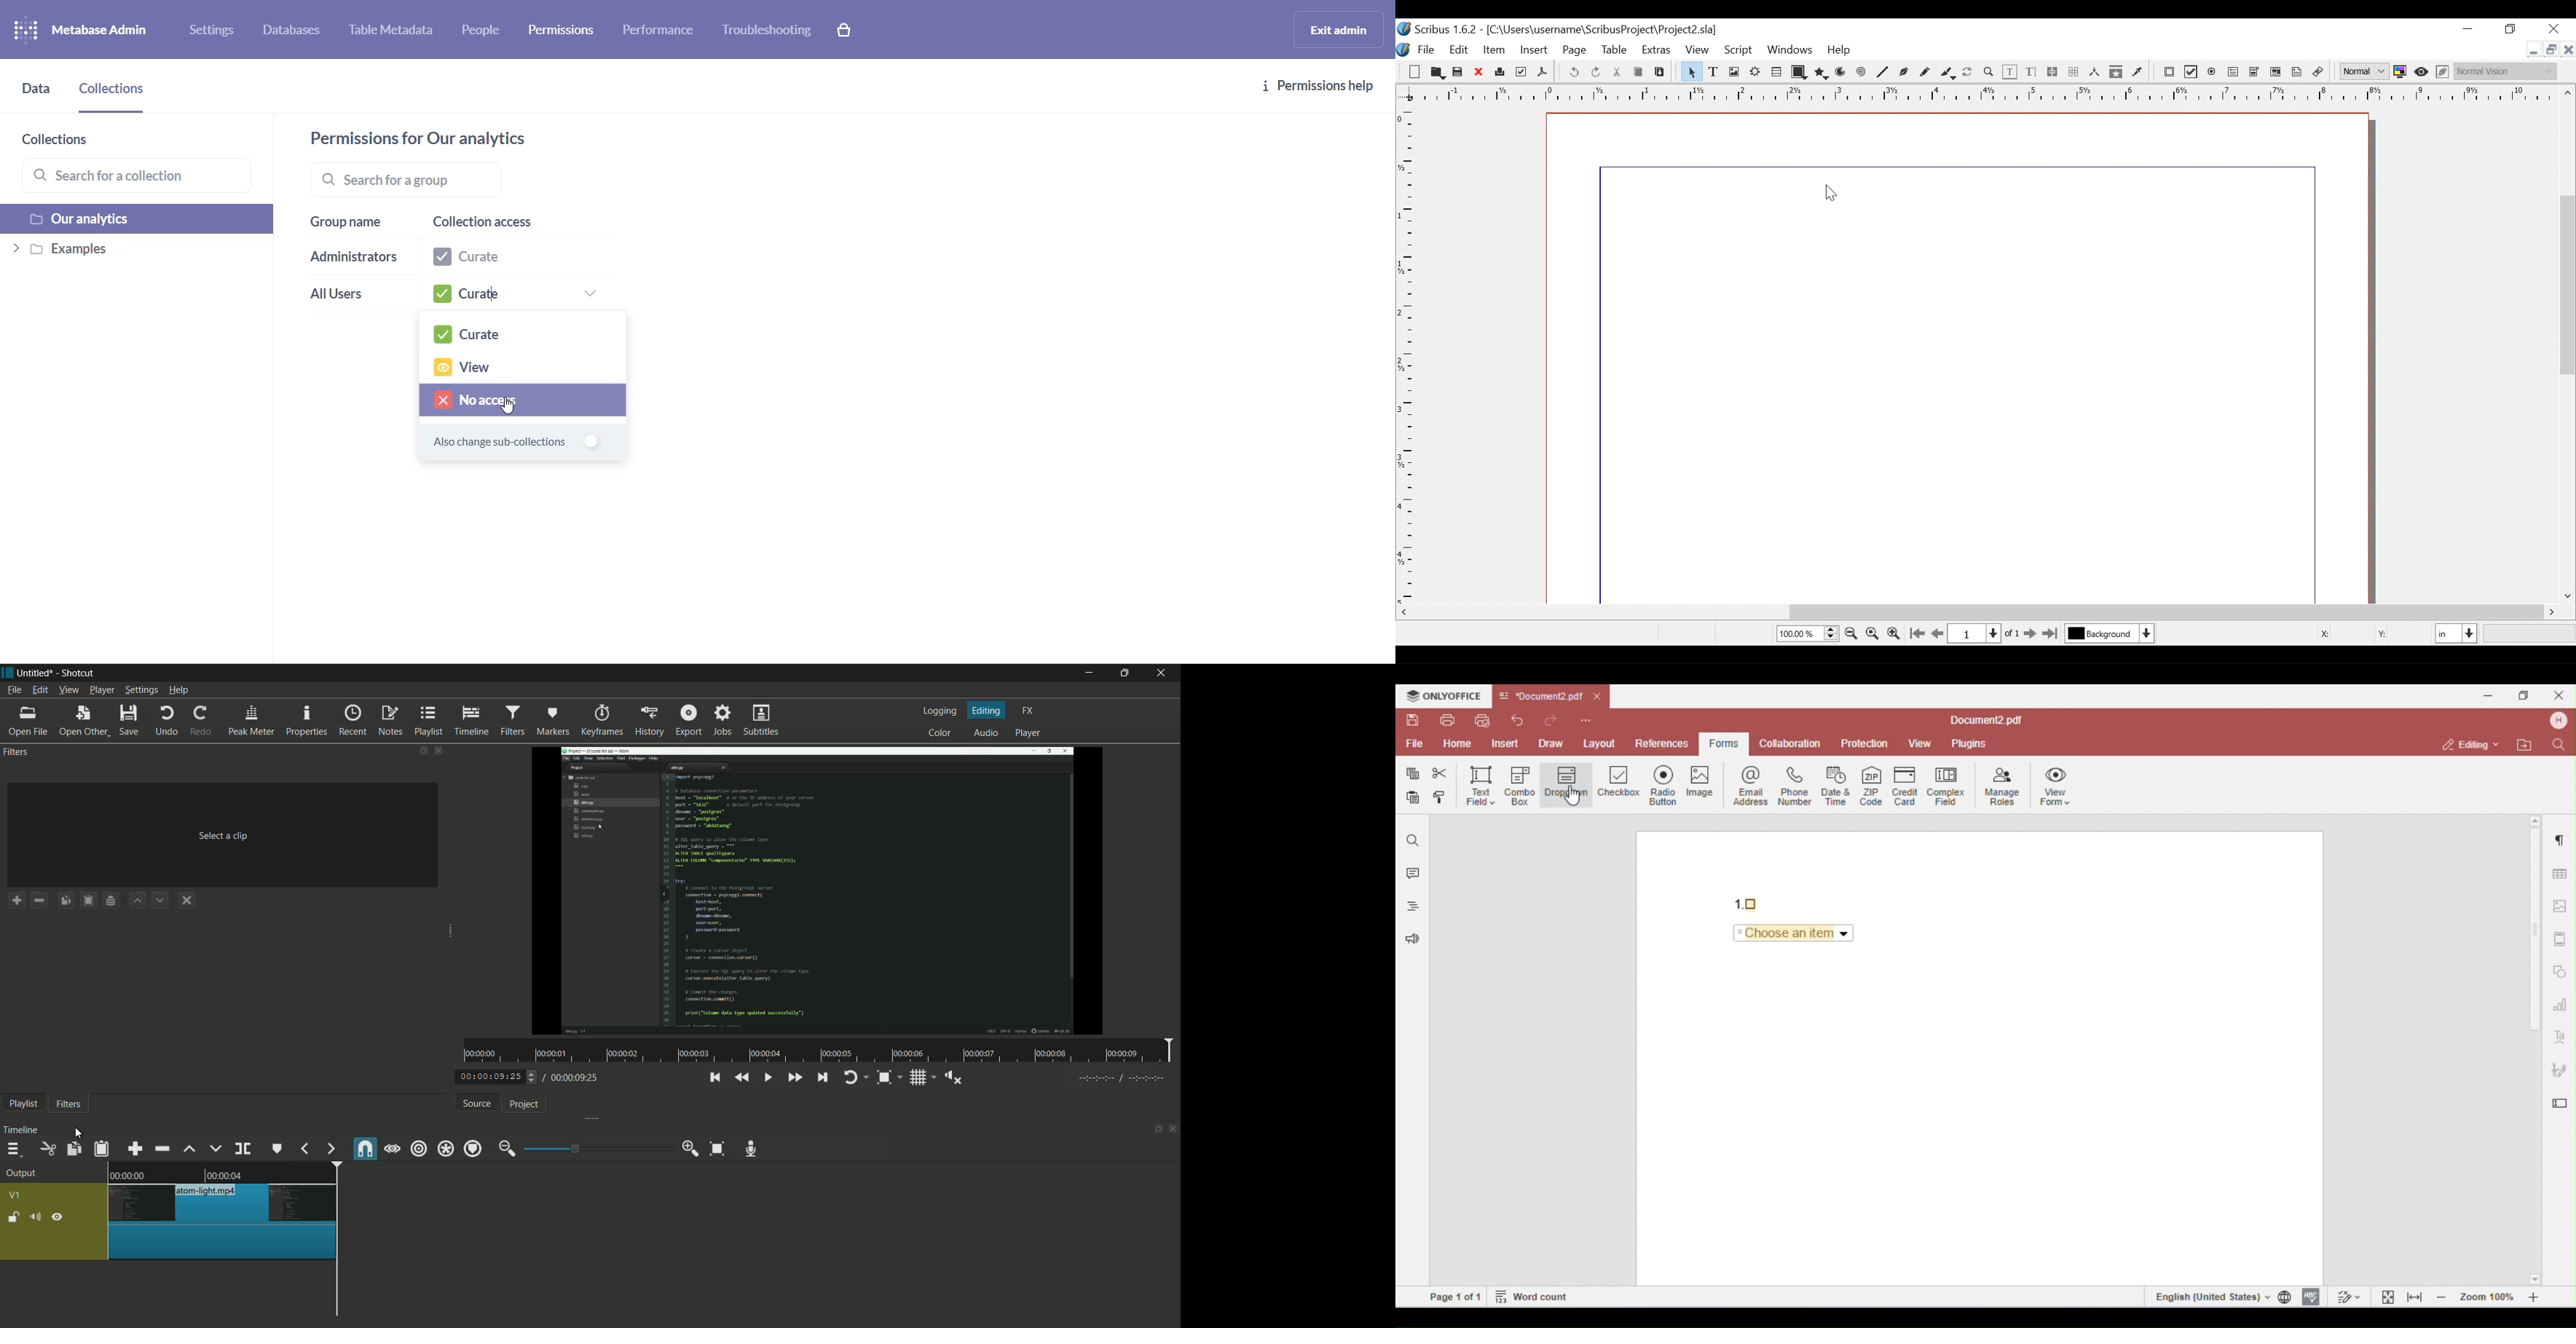 The width and height of the screenshot is (2576, 1344). Describe the element at coordinates (79, 673) in the screenshot. I see `app name` at that location.